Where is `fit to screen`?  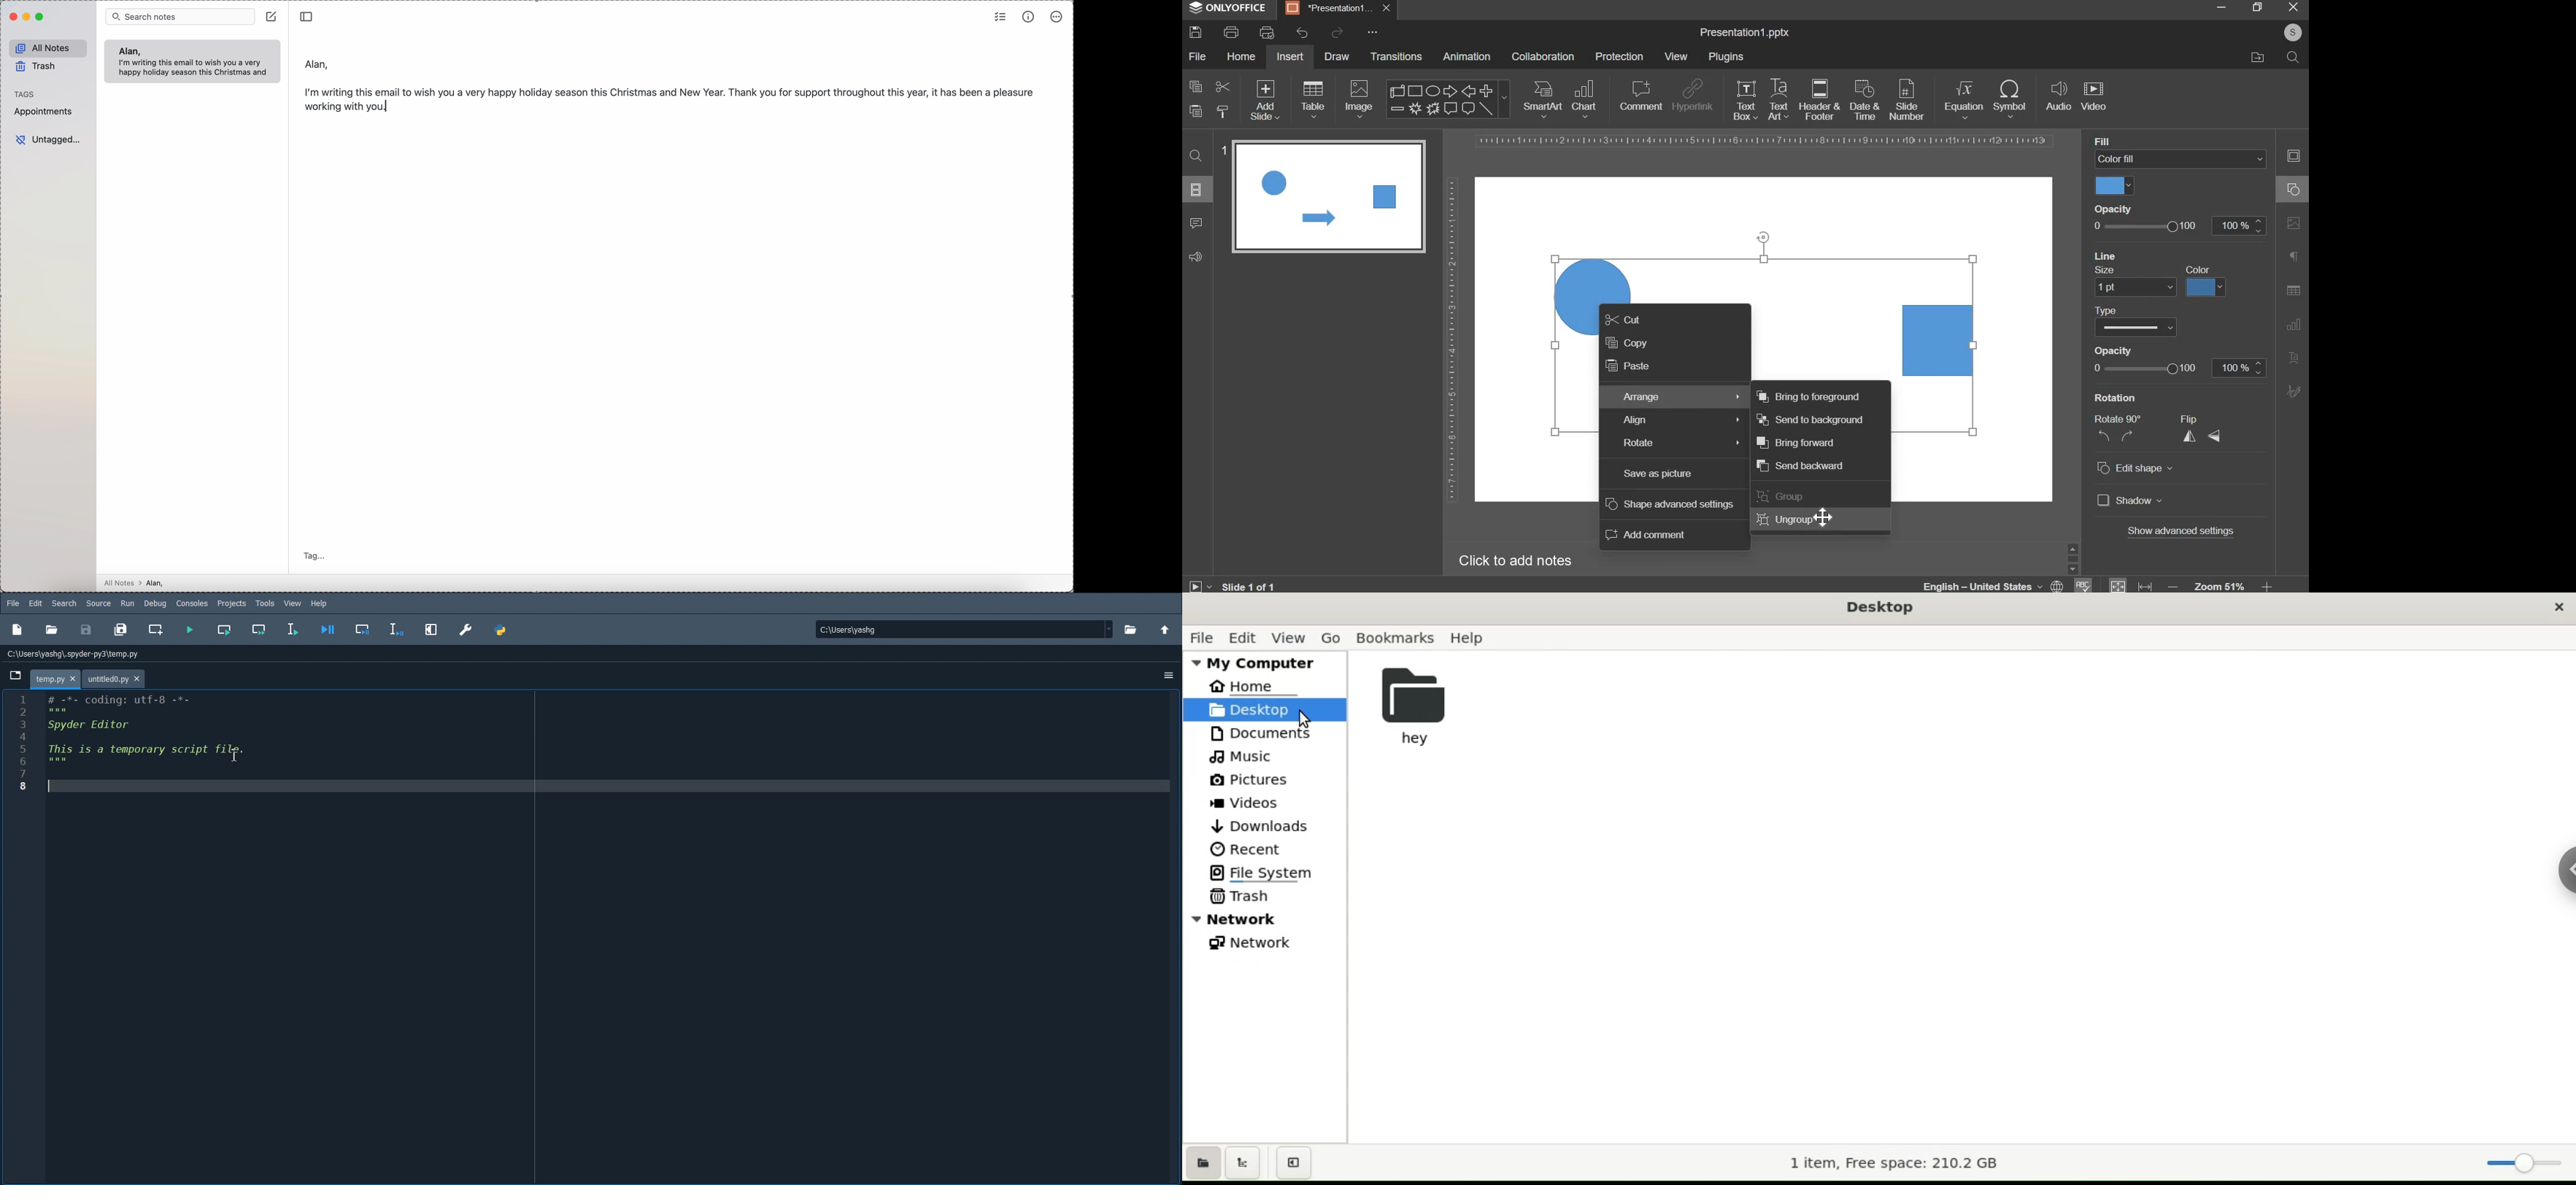
fit to screen is located at coordinates (2119, 584).